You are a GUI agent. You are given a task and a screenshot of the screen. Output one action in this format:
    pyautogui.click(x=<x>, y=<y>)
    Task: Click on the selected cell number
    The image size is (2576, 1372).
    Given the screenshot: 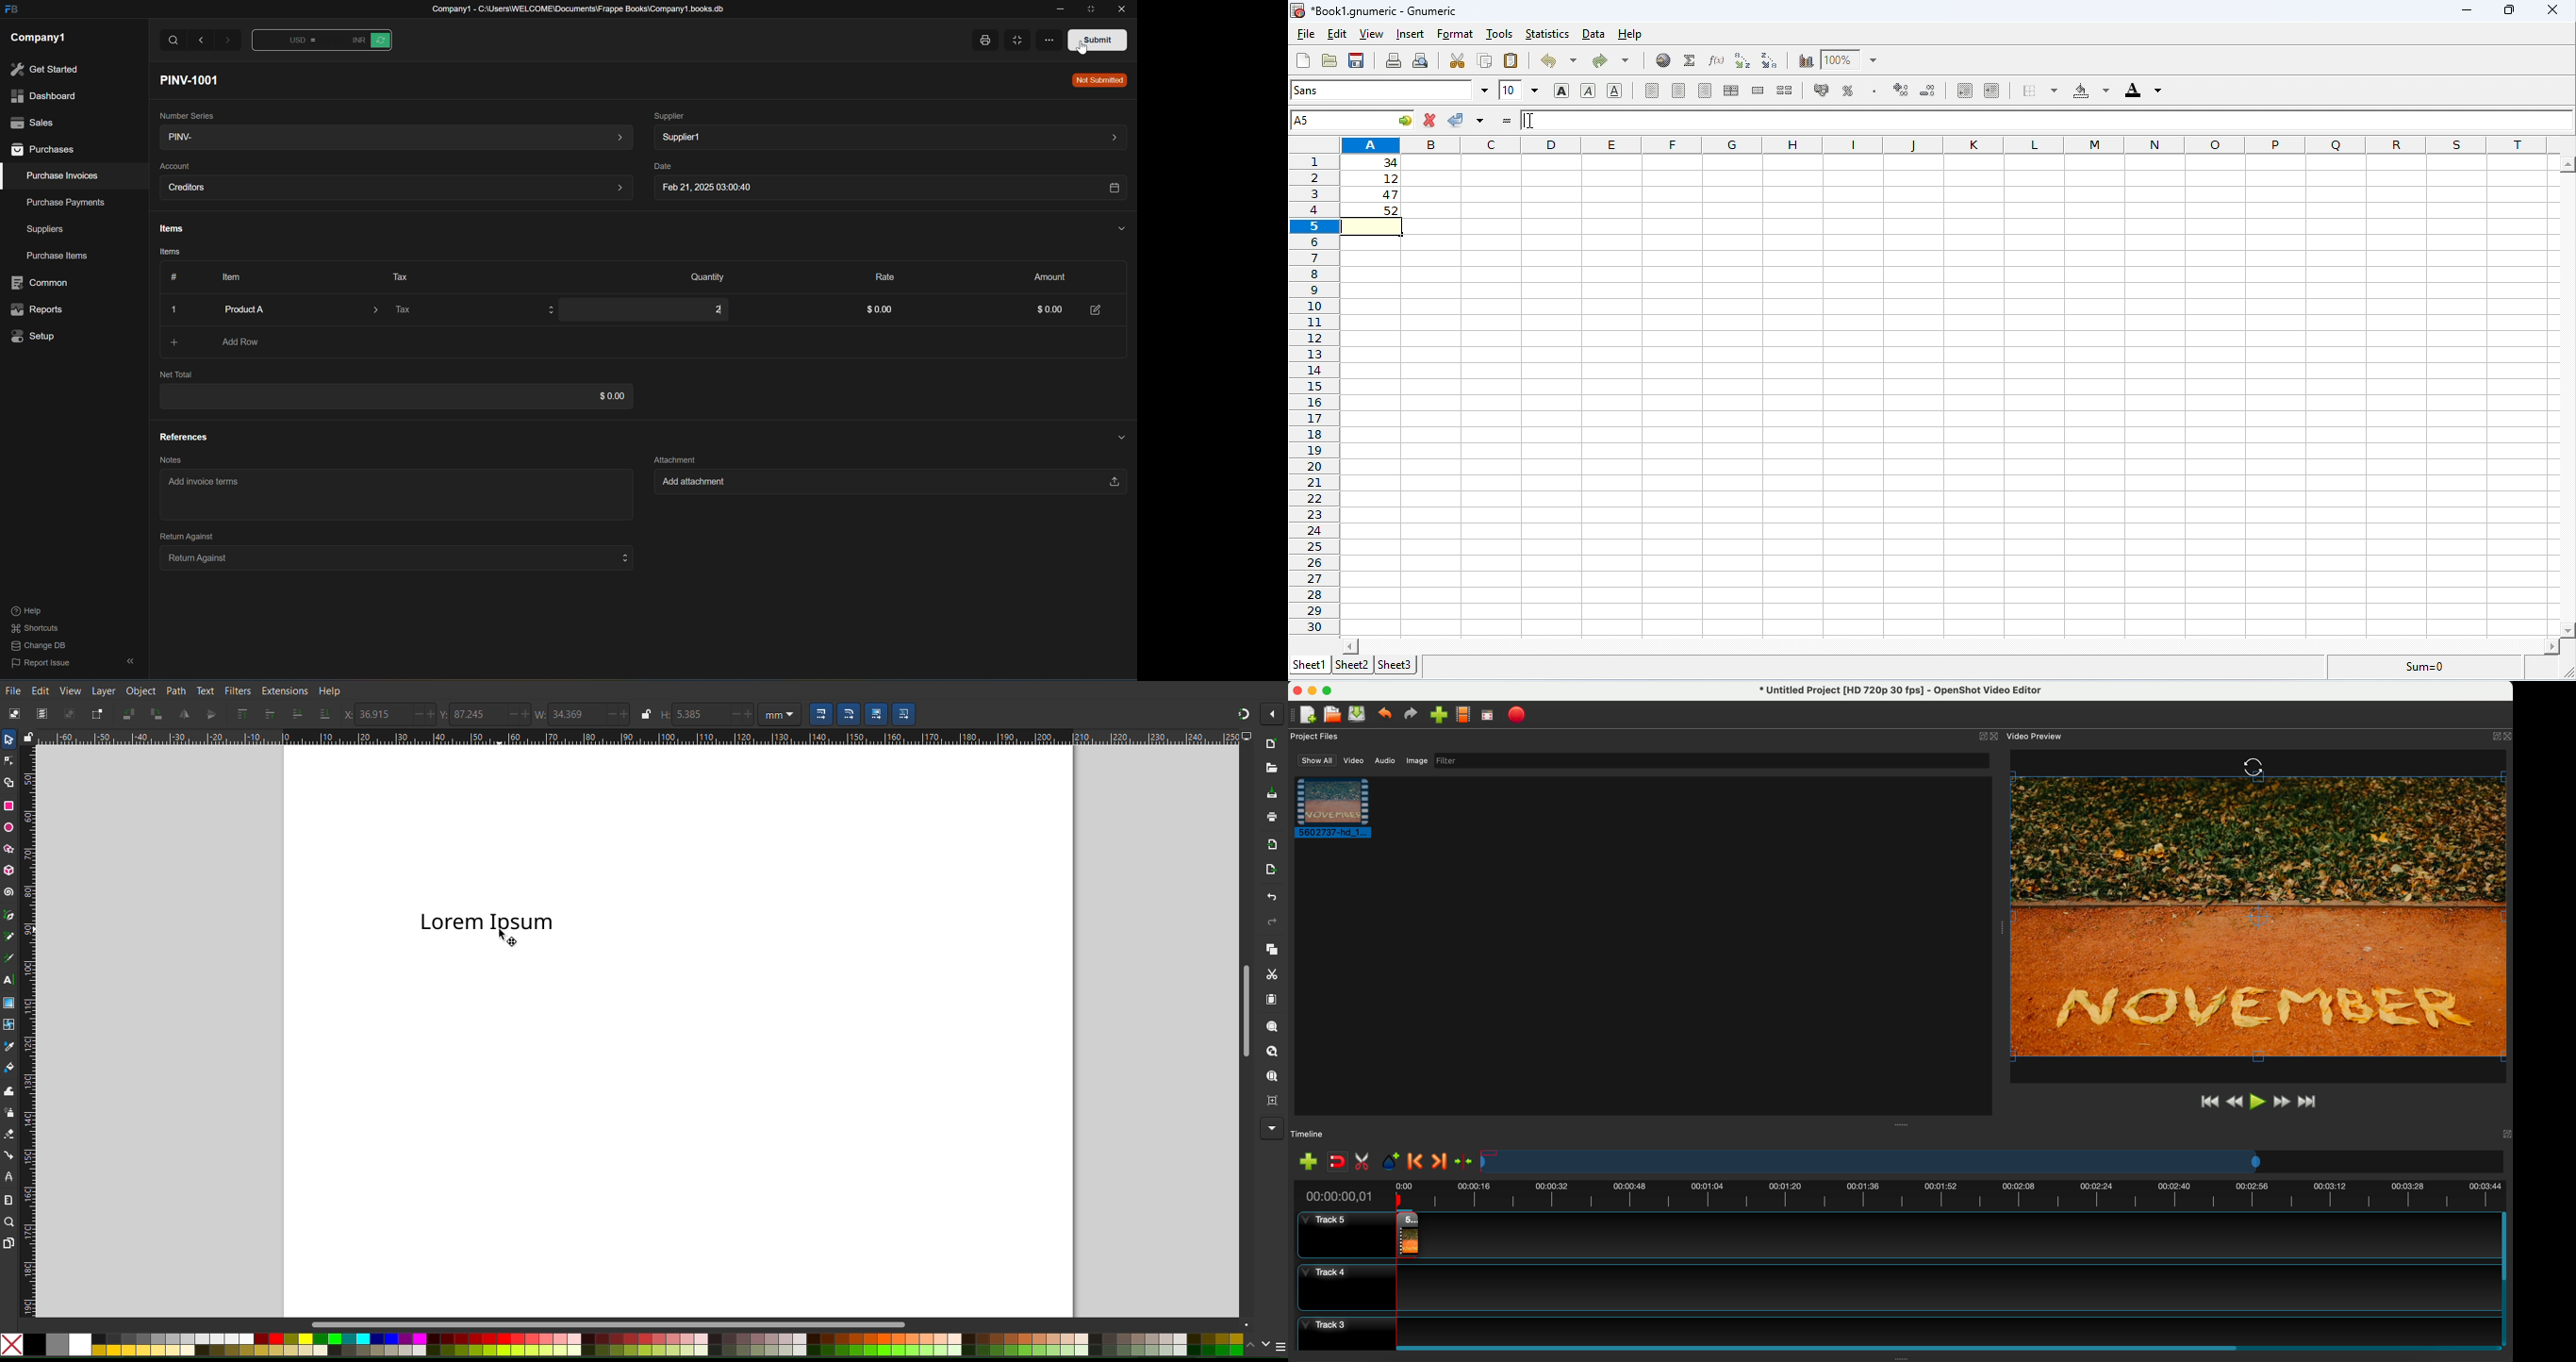 What is the action you would take?
    pyautogui.click(x=1353, y=120)
    